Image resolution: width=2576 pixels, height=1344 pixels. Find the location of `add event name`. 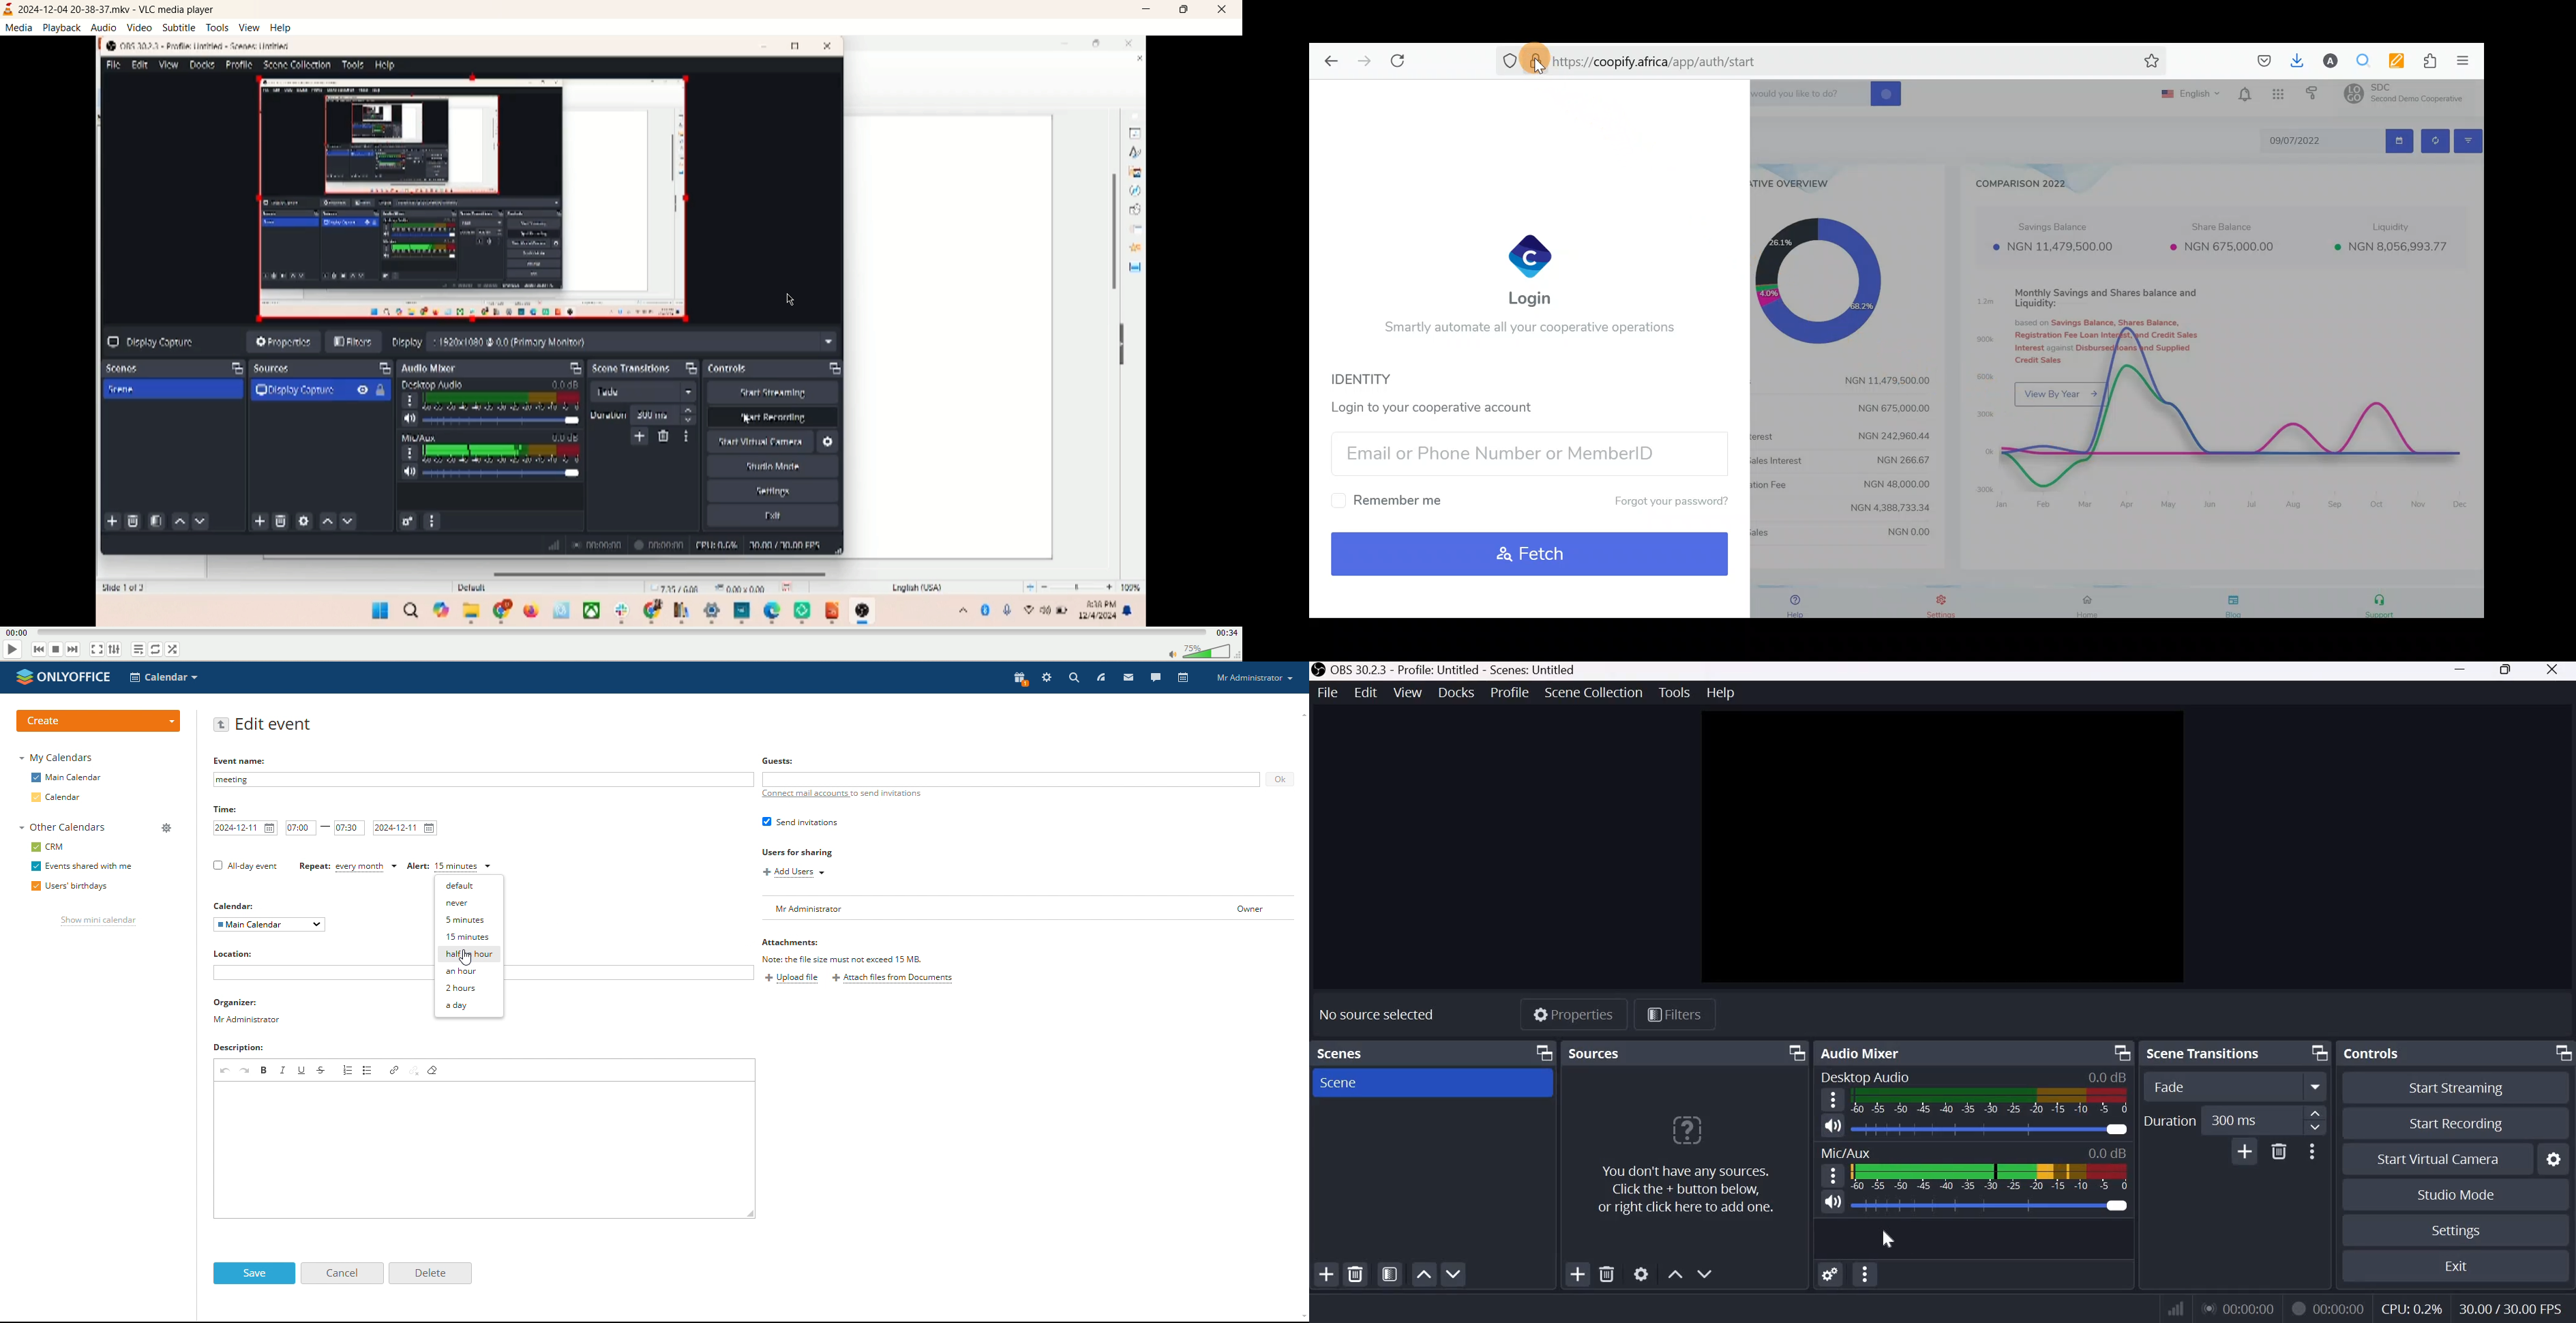

add event name is located at coordinates (483, 780).